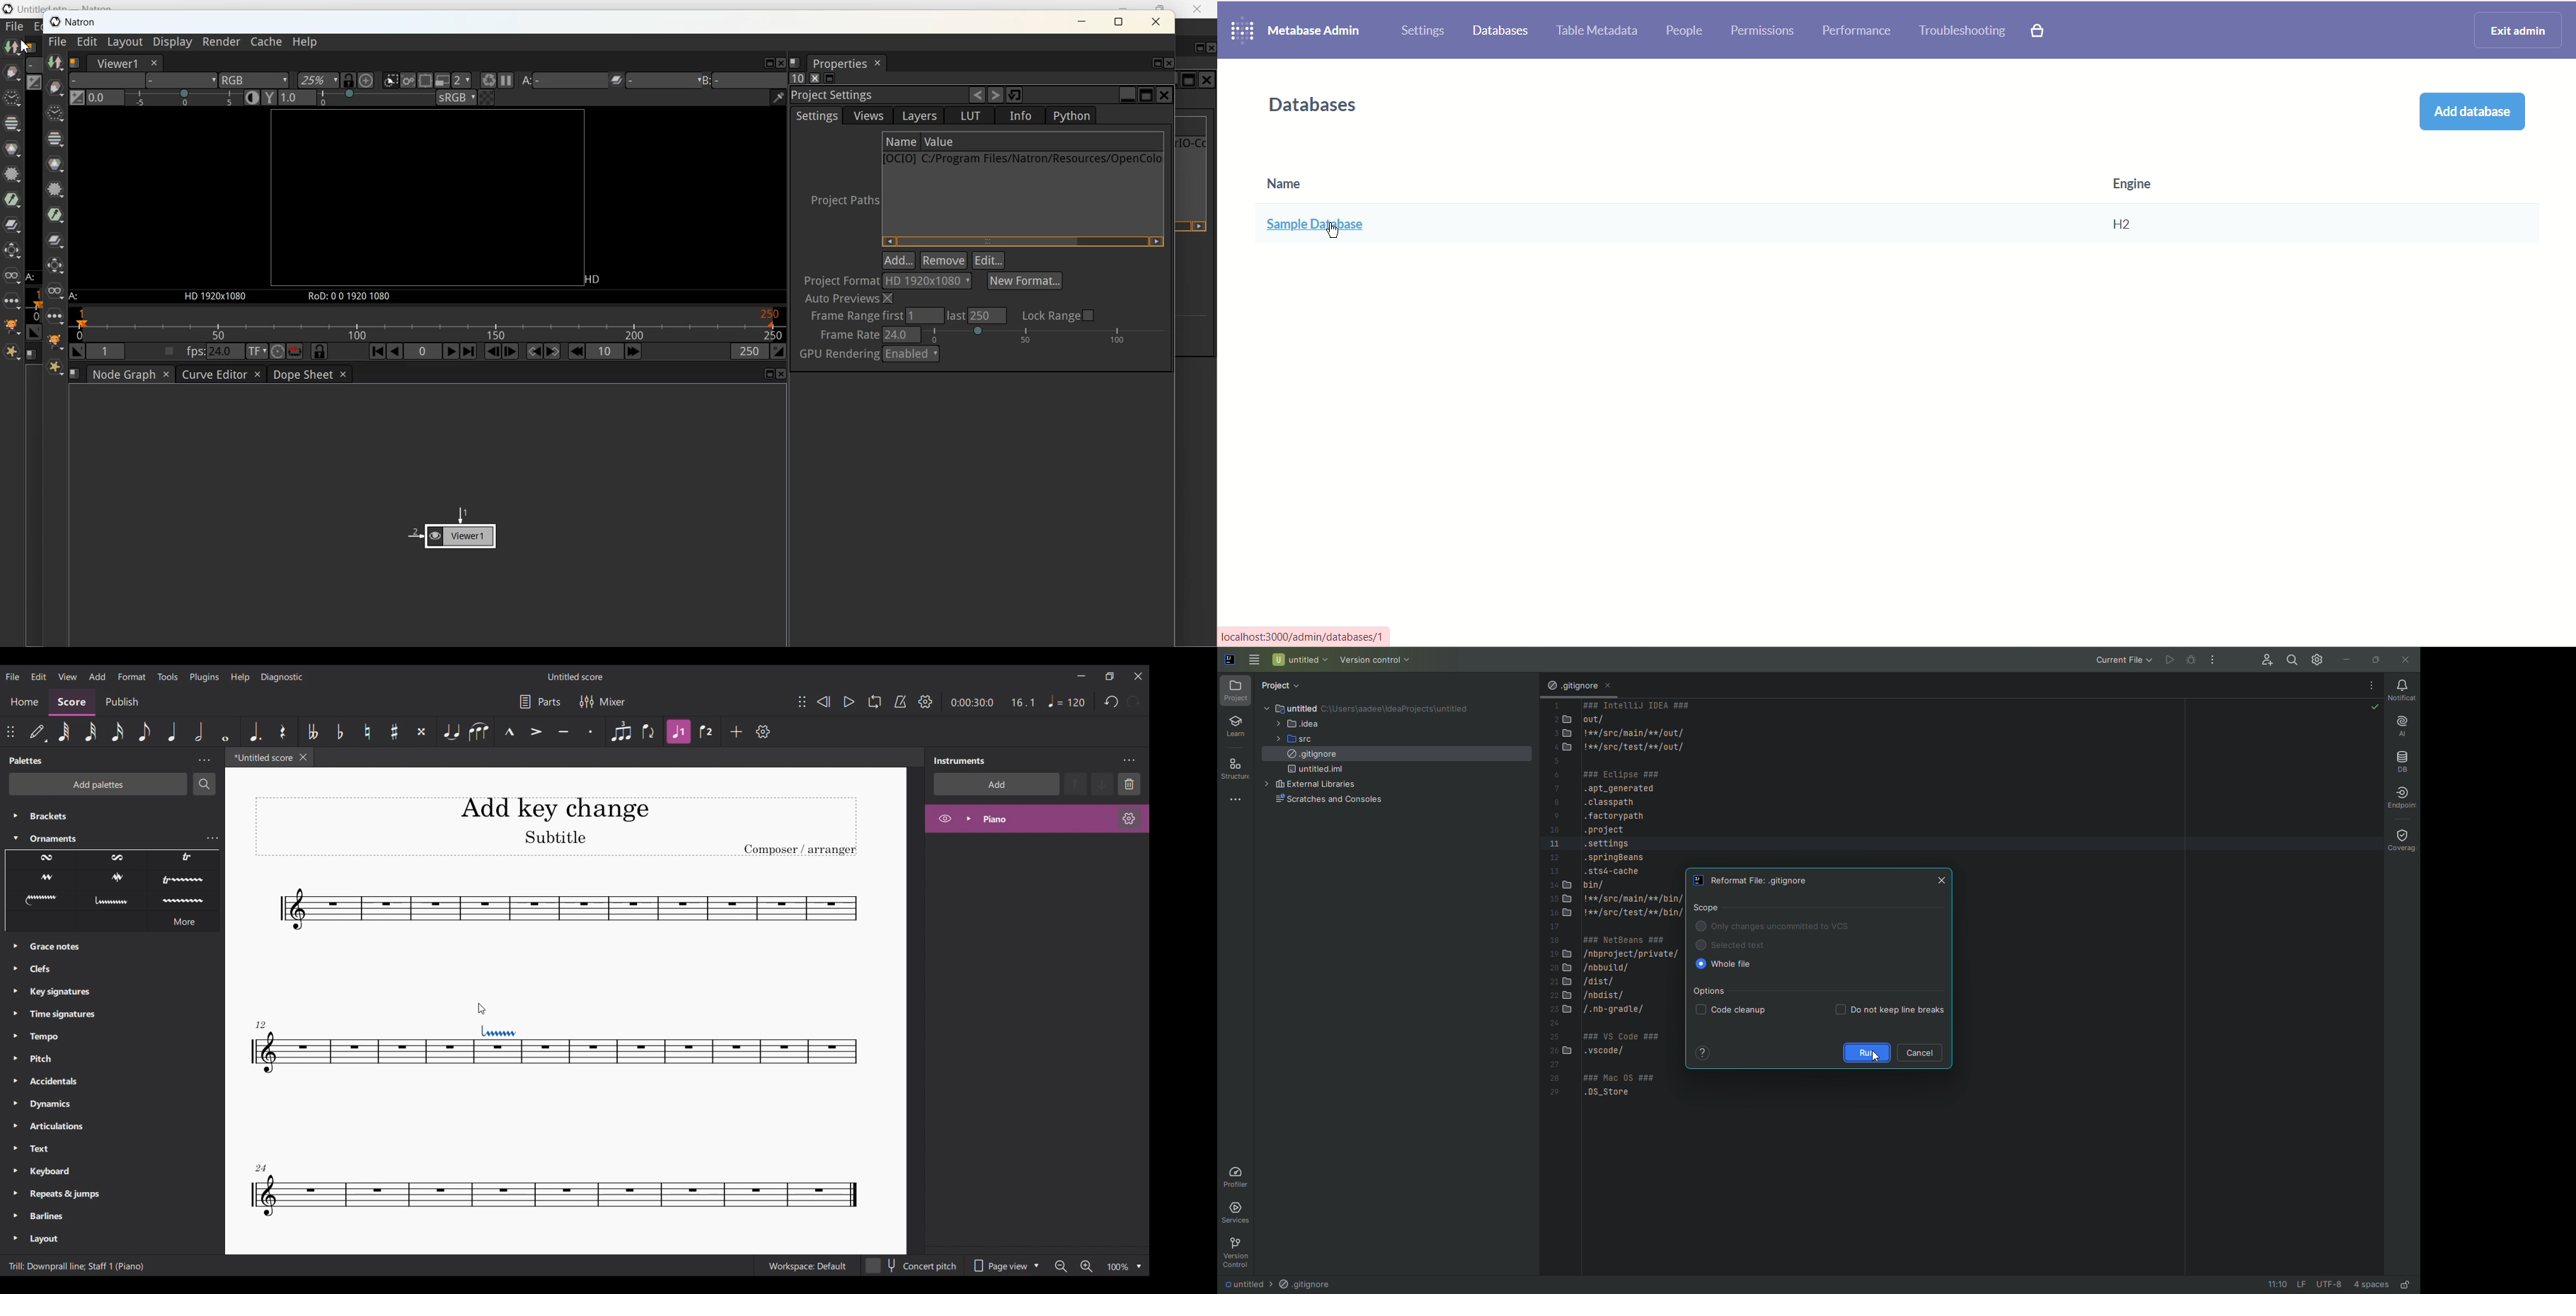  What do you see at coordinates (107, 824) in the screenshot?
I see `Palette options` at bounding box center [107, 824].